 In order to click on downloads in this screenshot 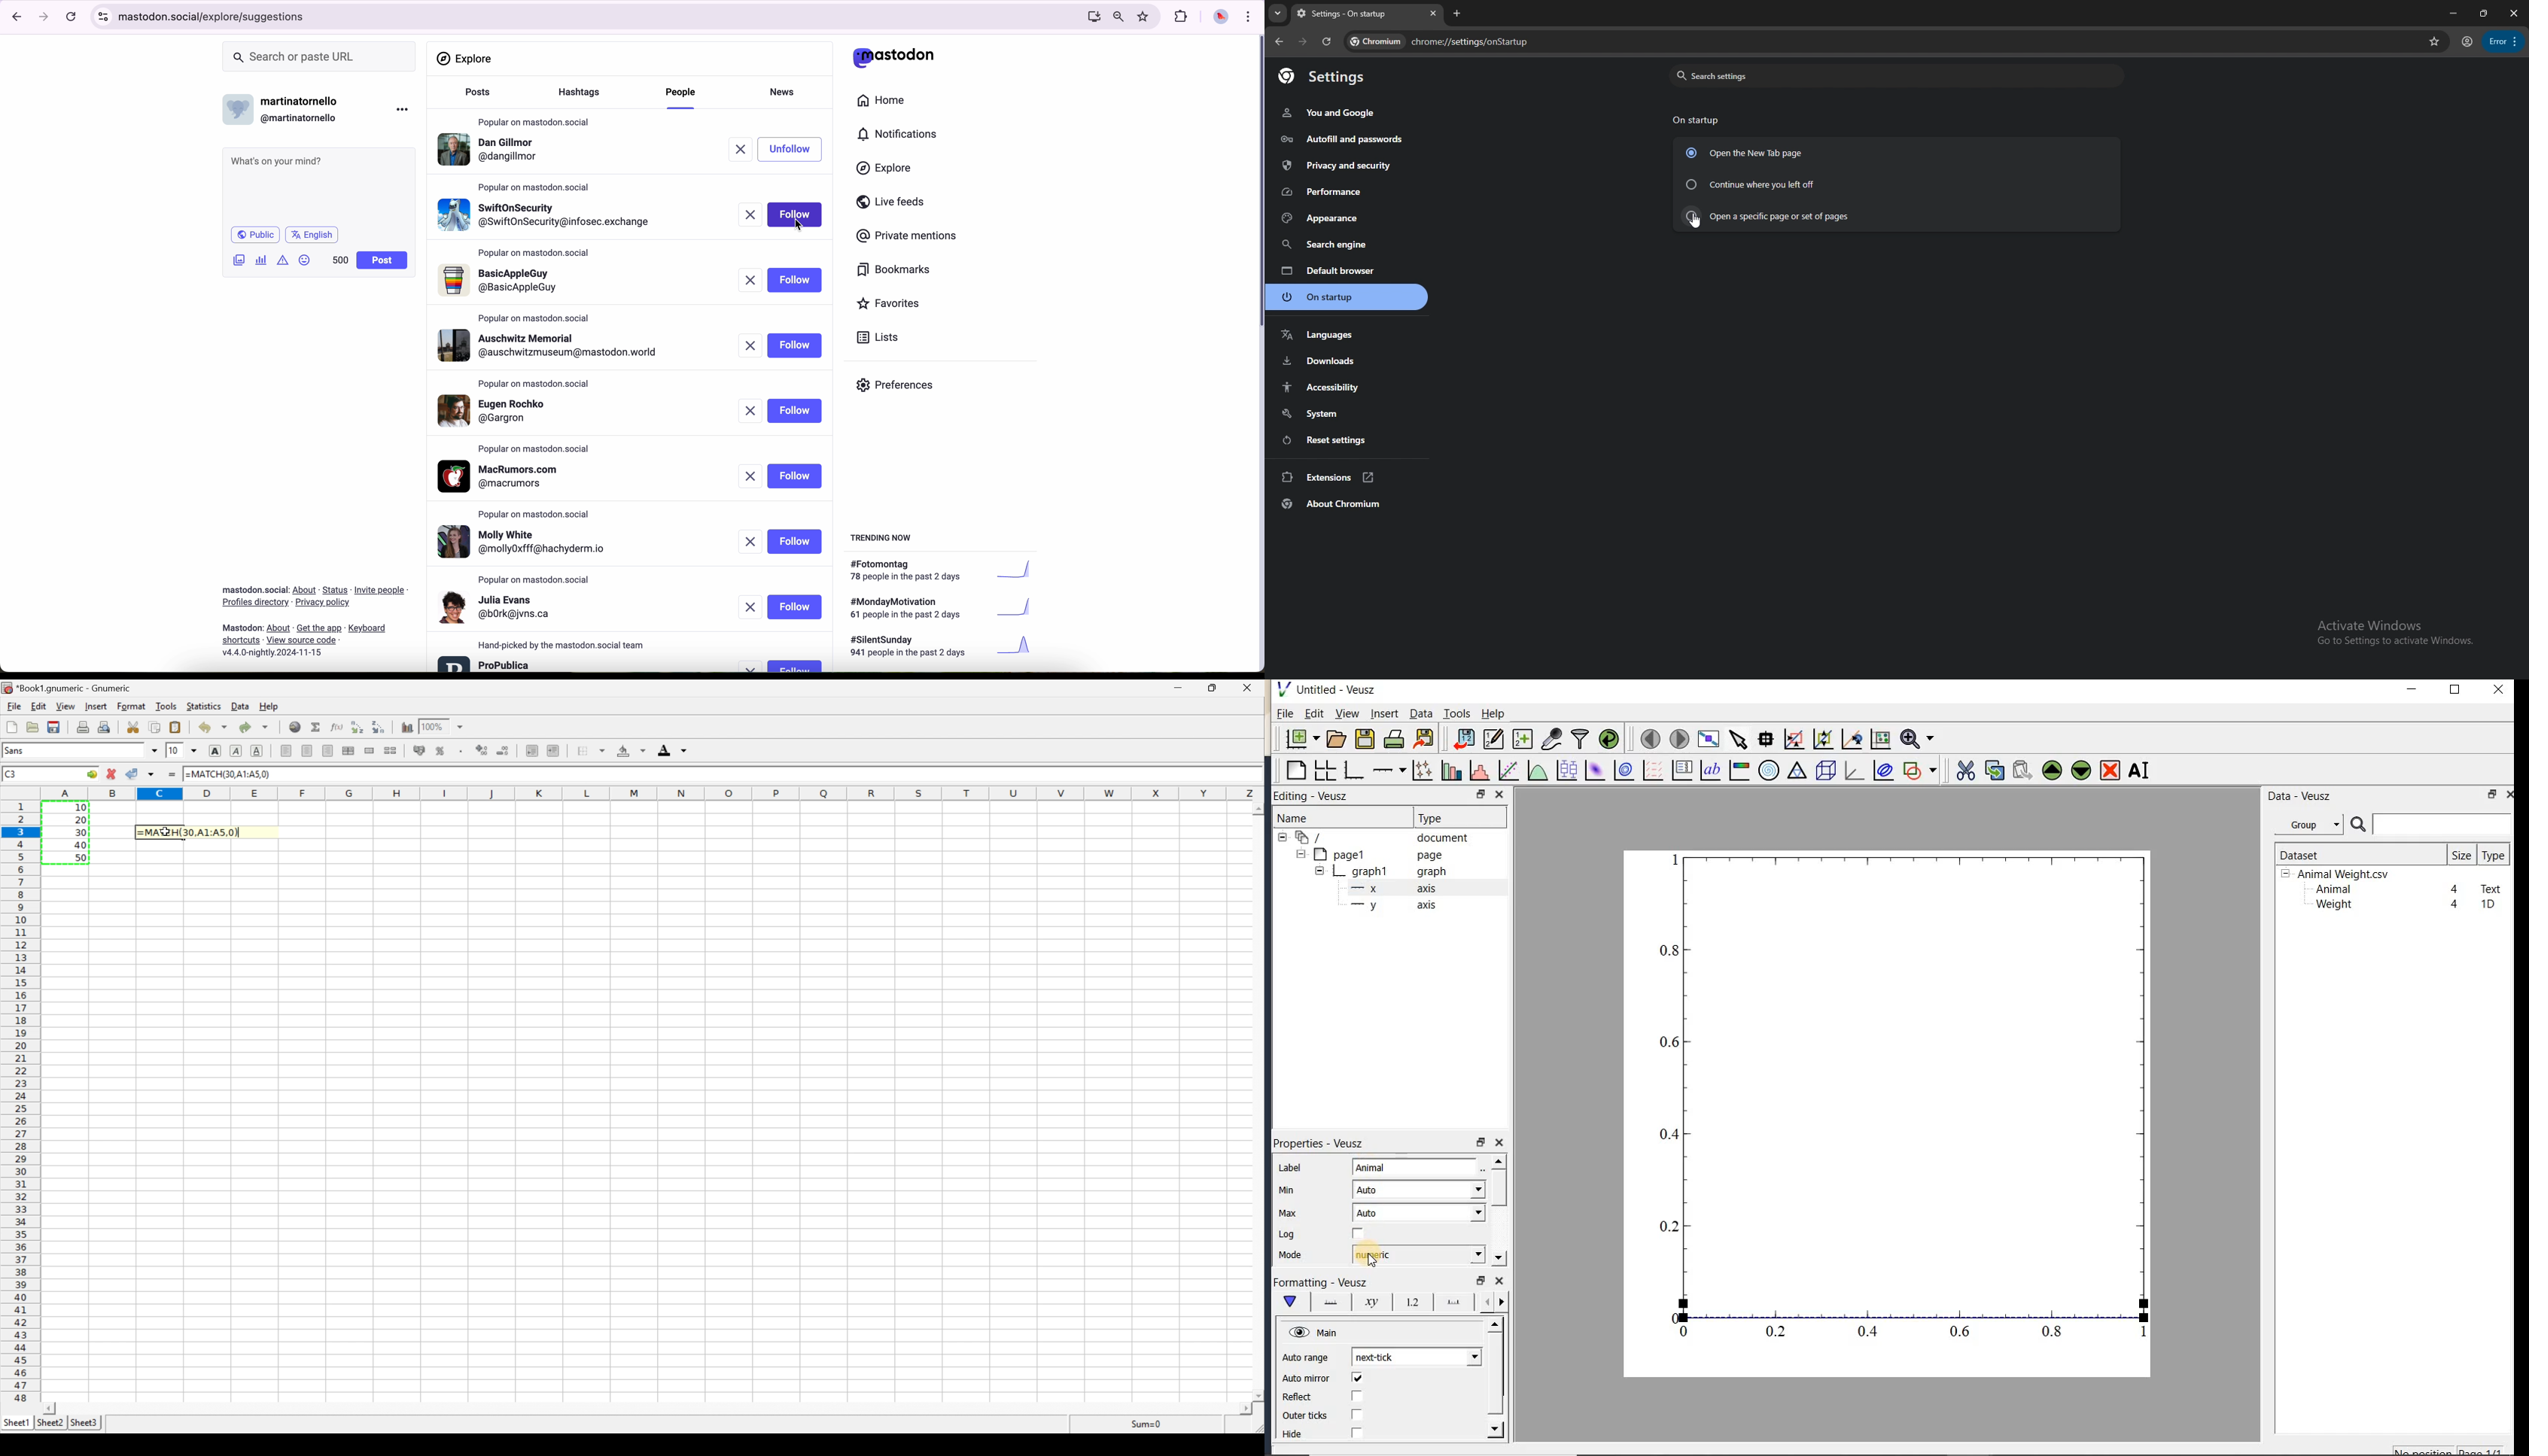, I will do `click(1346, 361)`.